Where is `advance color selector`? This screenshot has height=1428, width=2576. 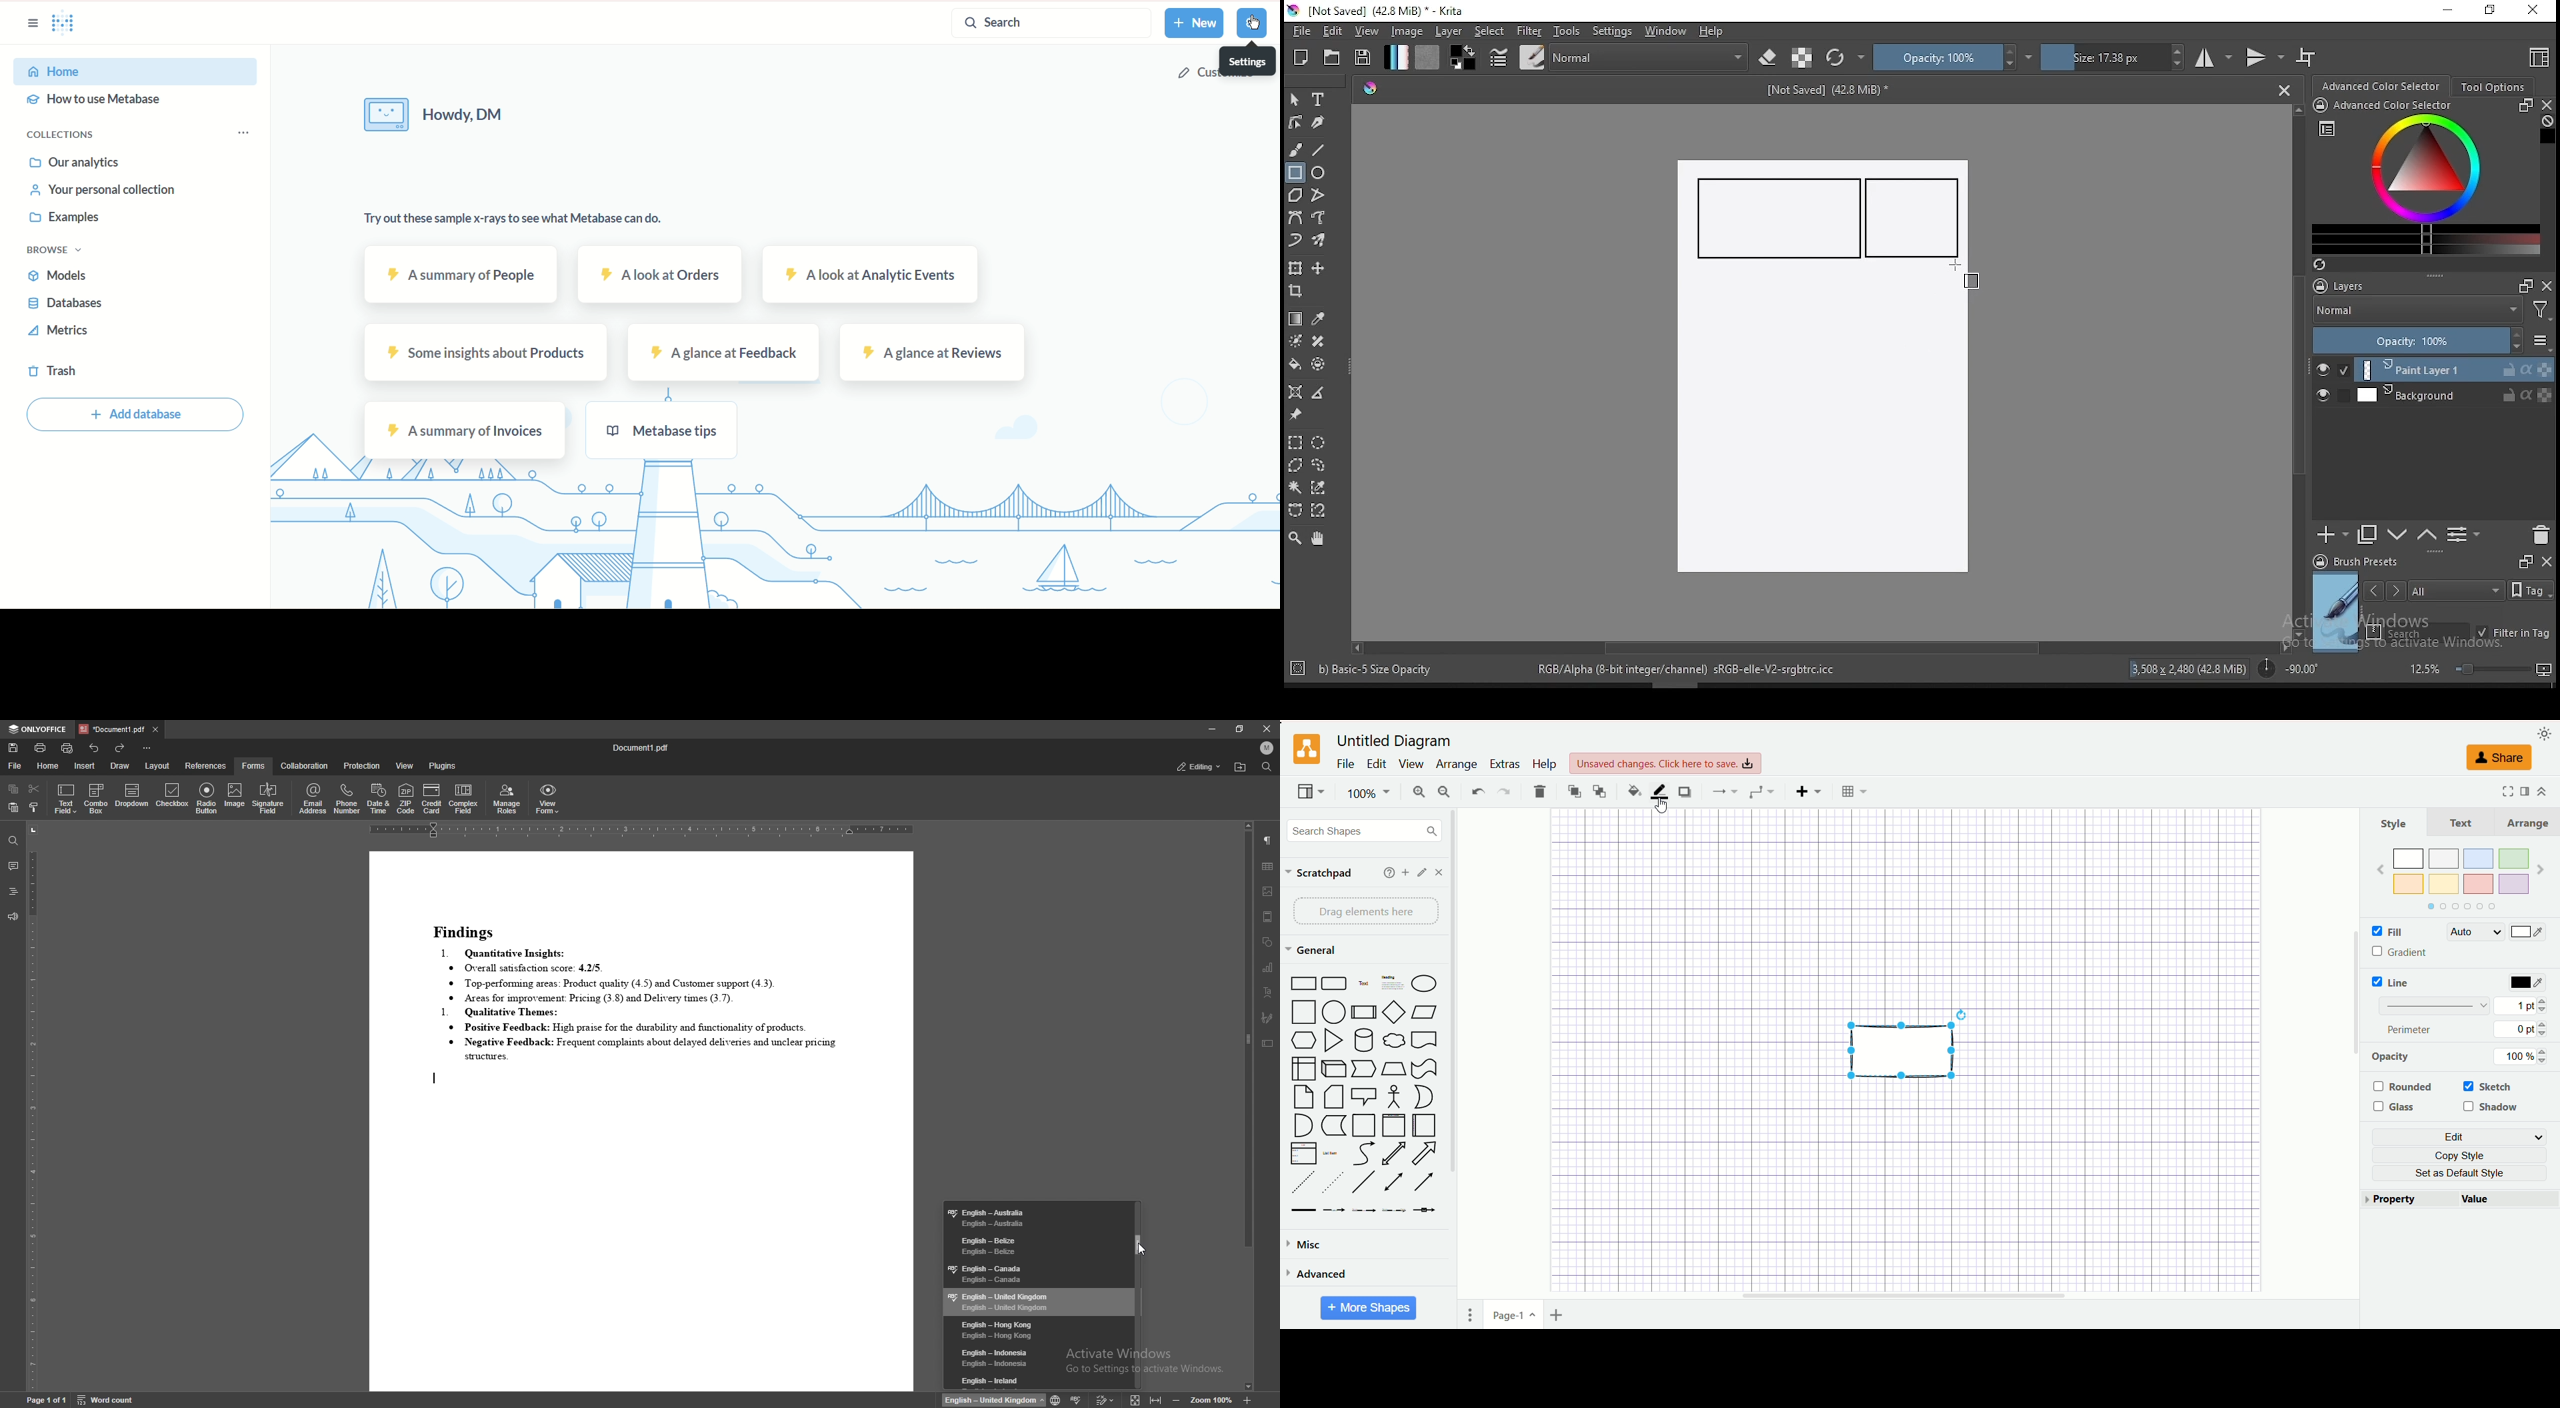 advance color selector is located at coordinates (2383, 85).